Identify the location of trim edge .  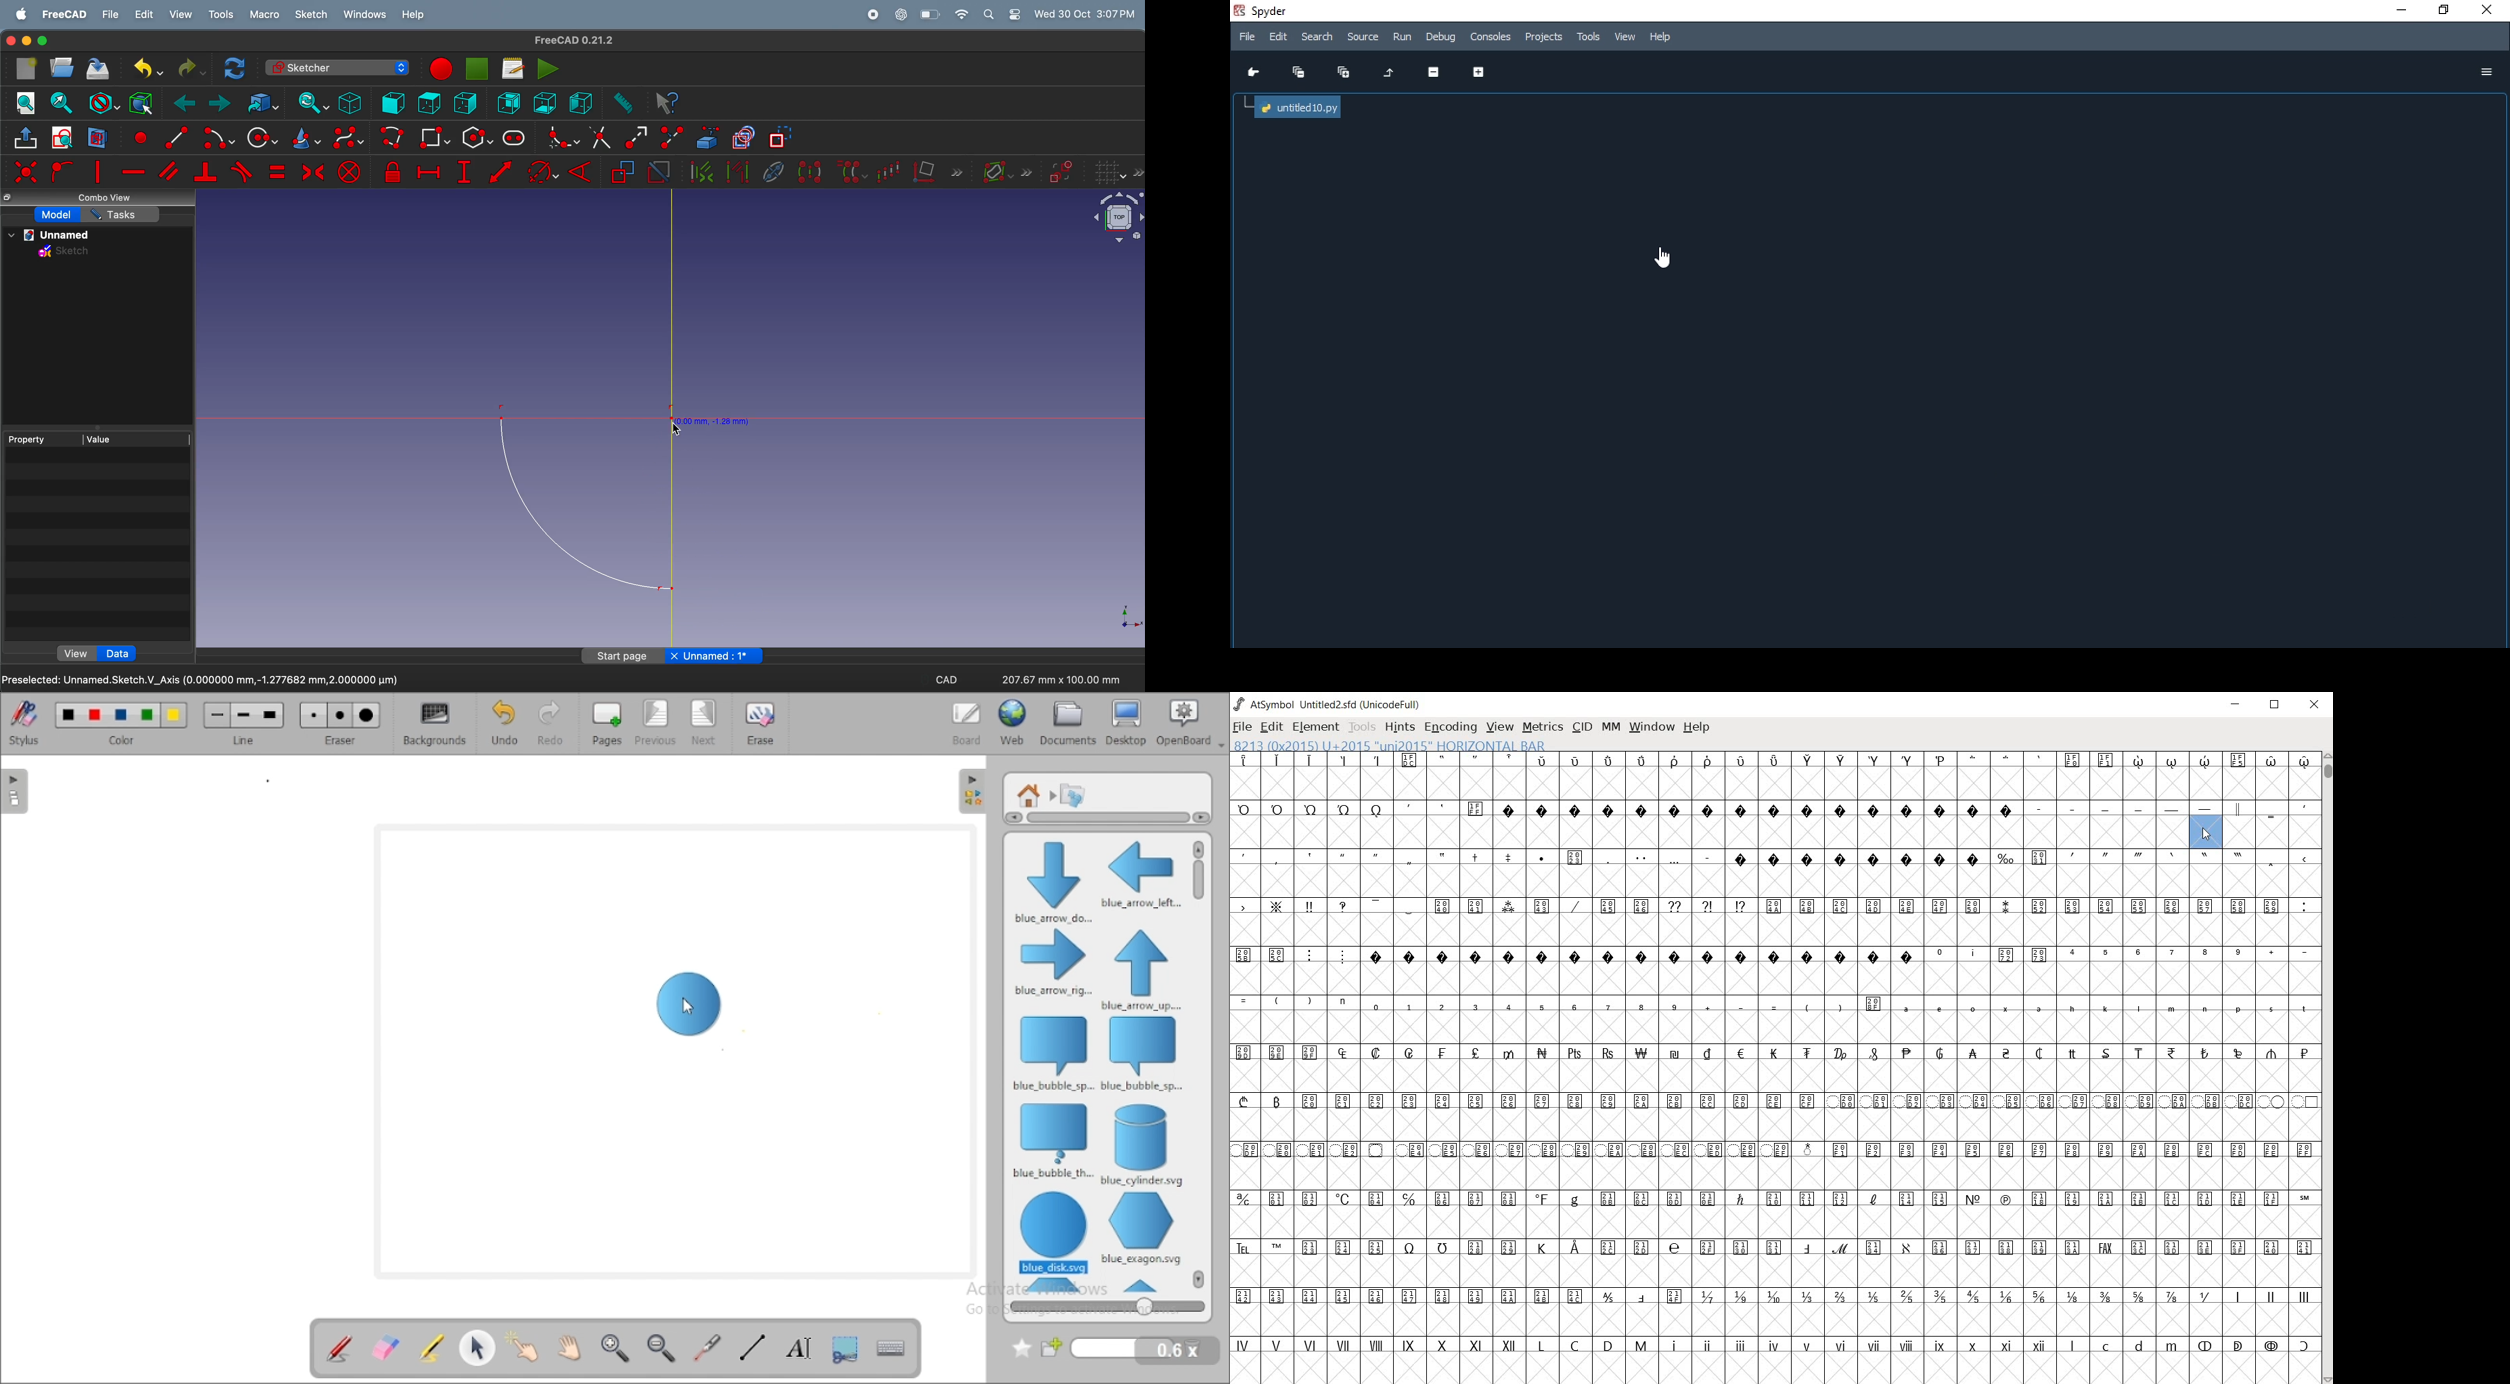
(599, 137).